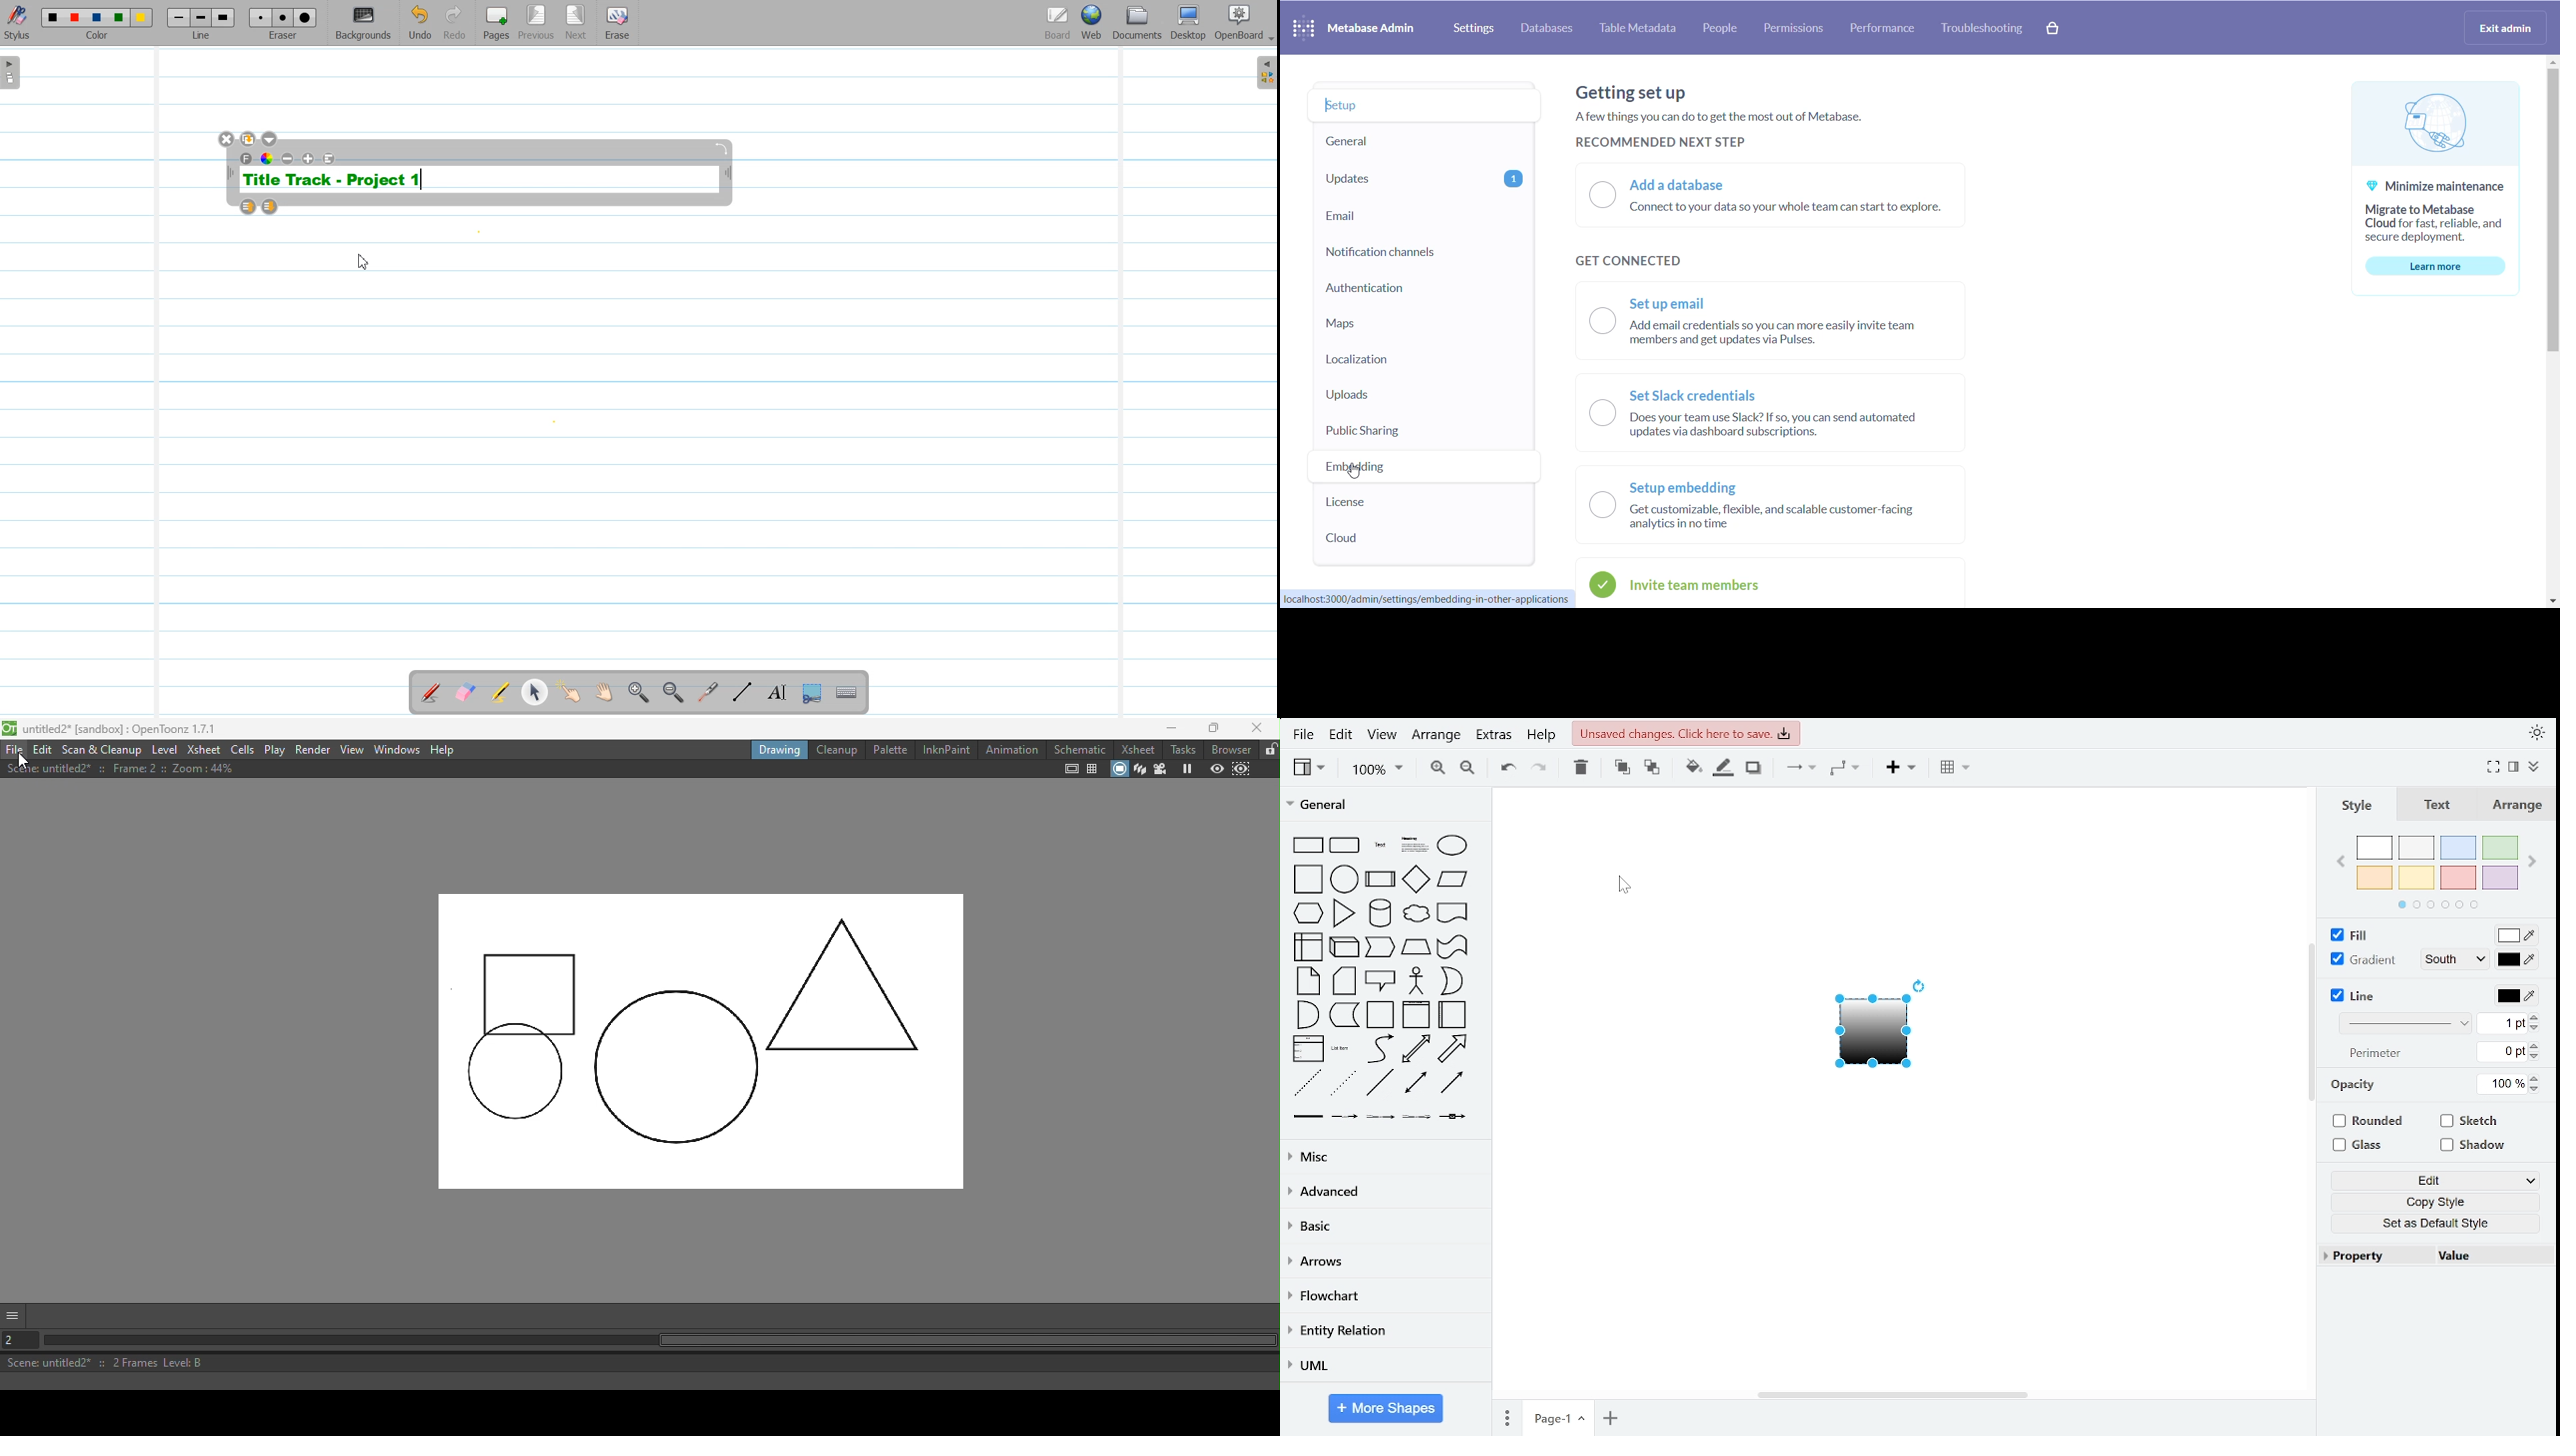 The width and height of the screenshot is (2576, 1456). Describe the element at coordinates (2537, 1029) in the screenshot. I see `decrease perimeter` at that location.